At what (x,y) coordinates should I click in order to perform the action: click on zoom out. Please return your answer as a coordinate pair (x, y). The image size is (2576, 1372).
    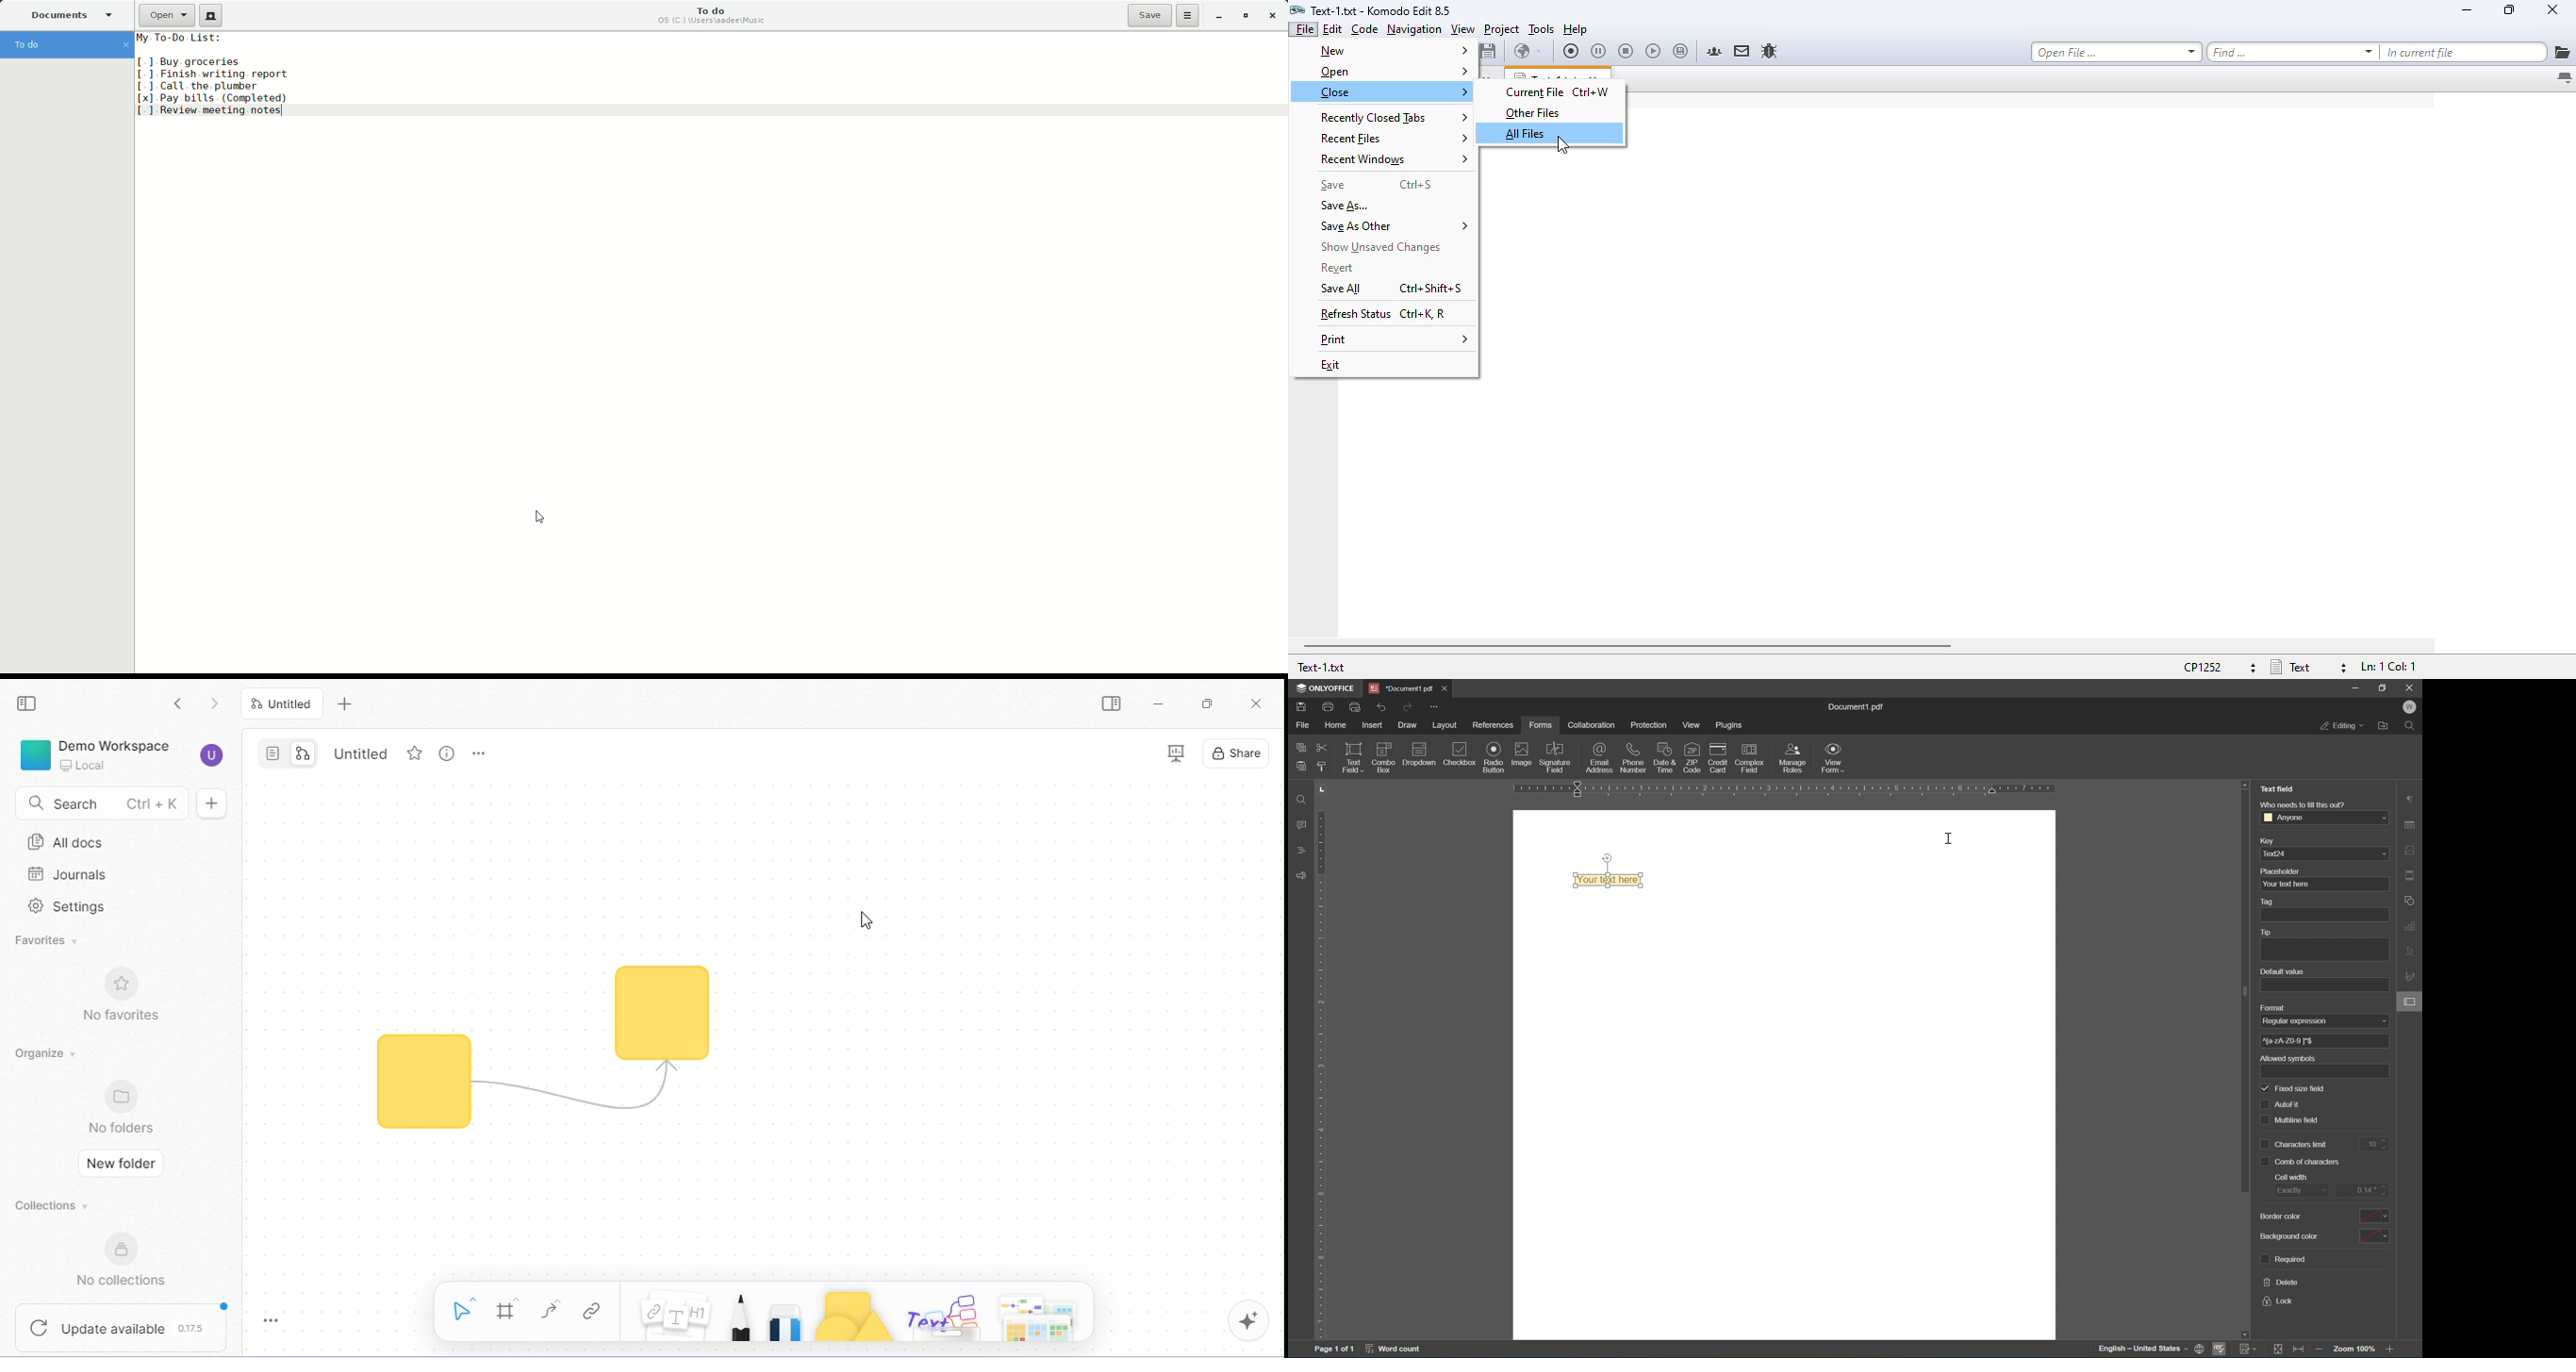
    Looking at the image, I should click on (2356, 1349).